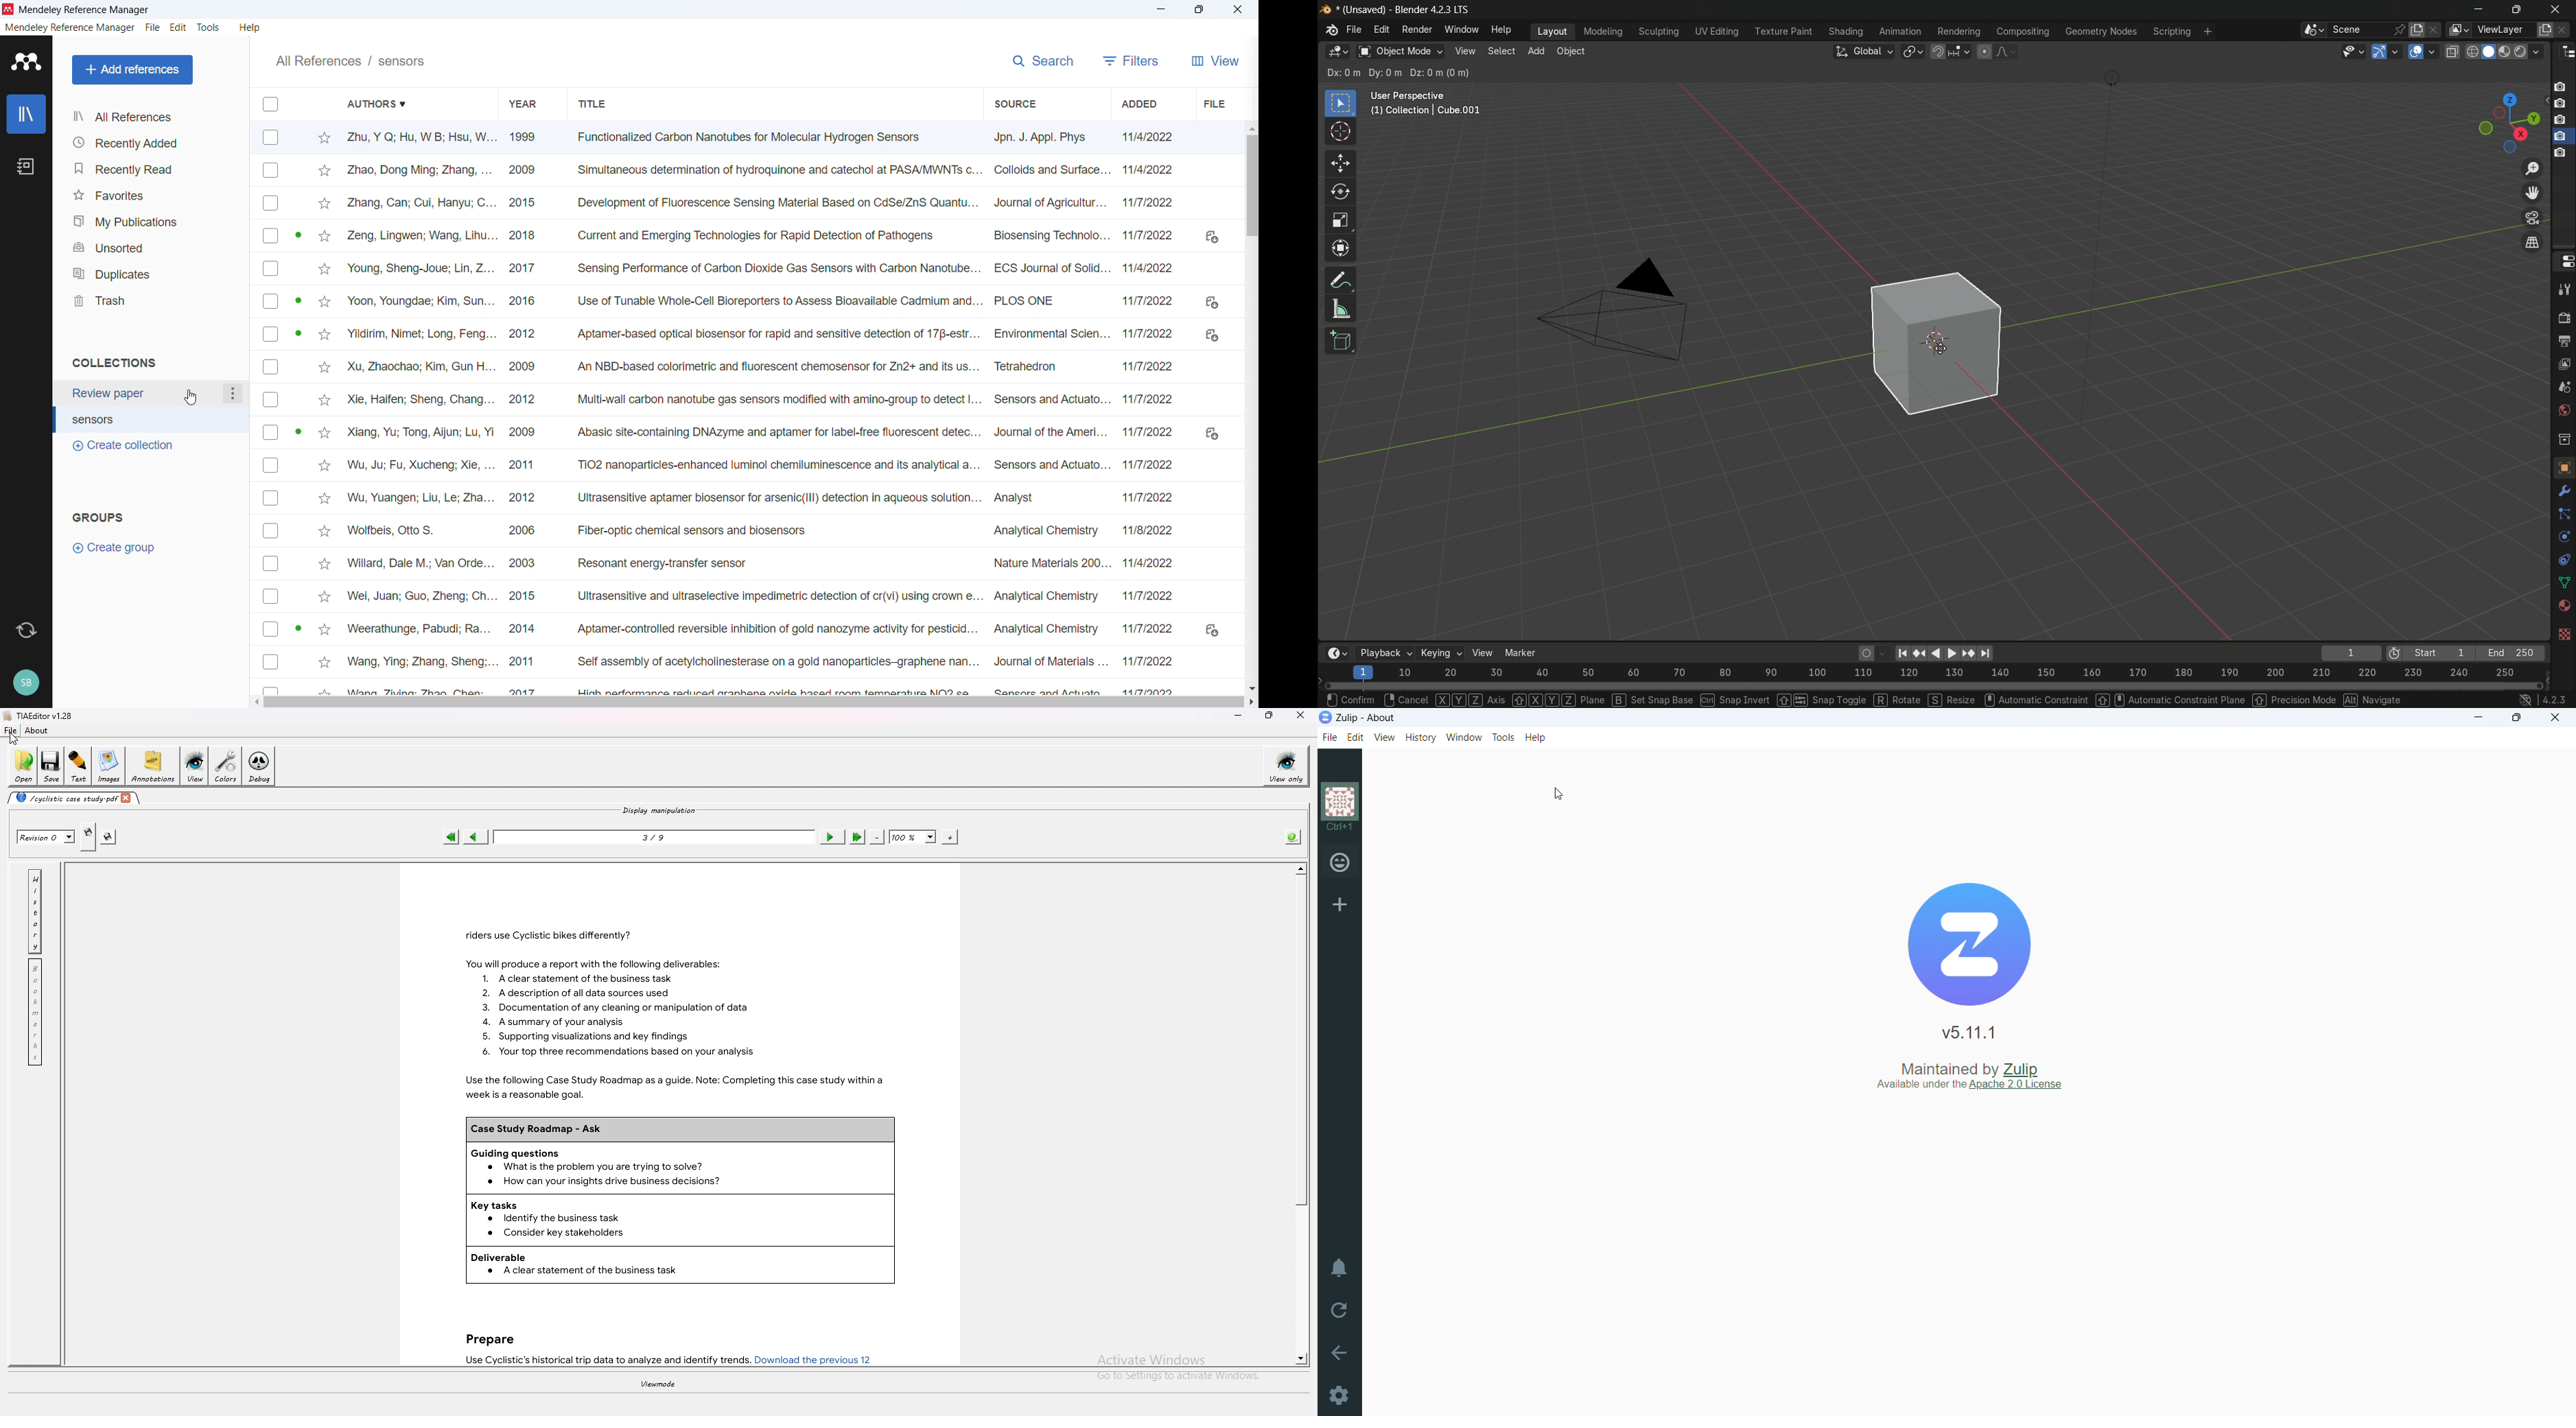  Describe the element at coordinates (658, 810) in the screenshot. I see `display manipulation` at that location.